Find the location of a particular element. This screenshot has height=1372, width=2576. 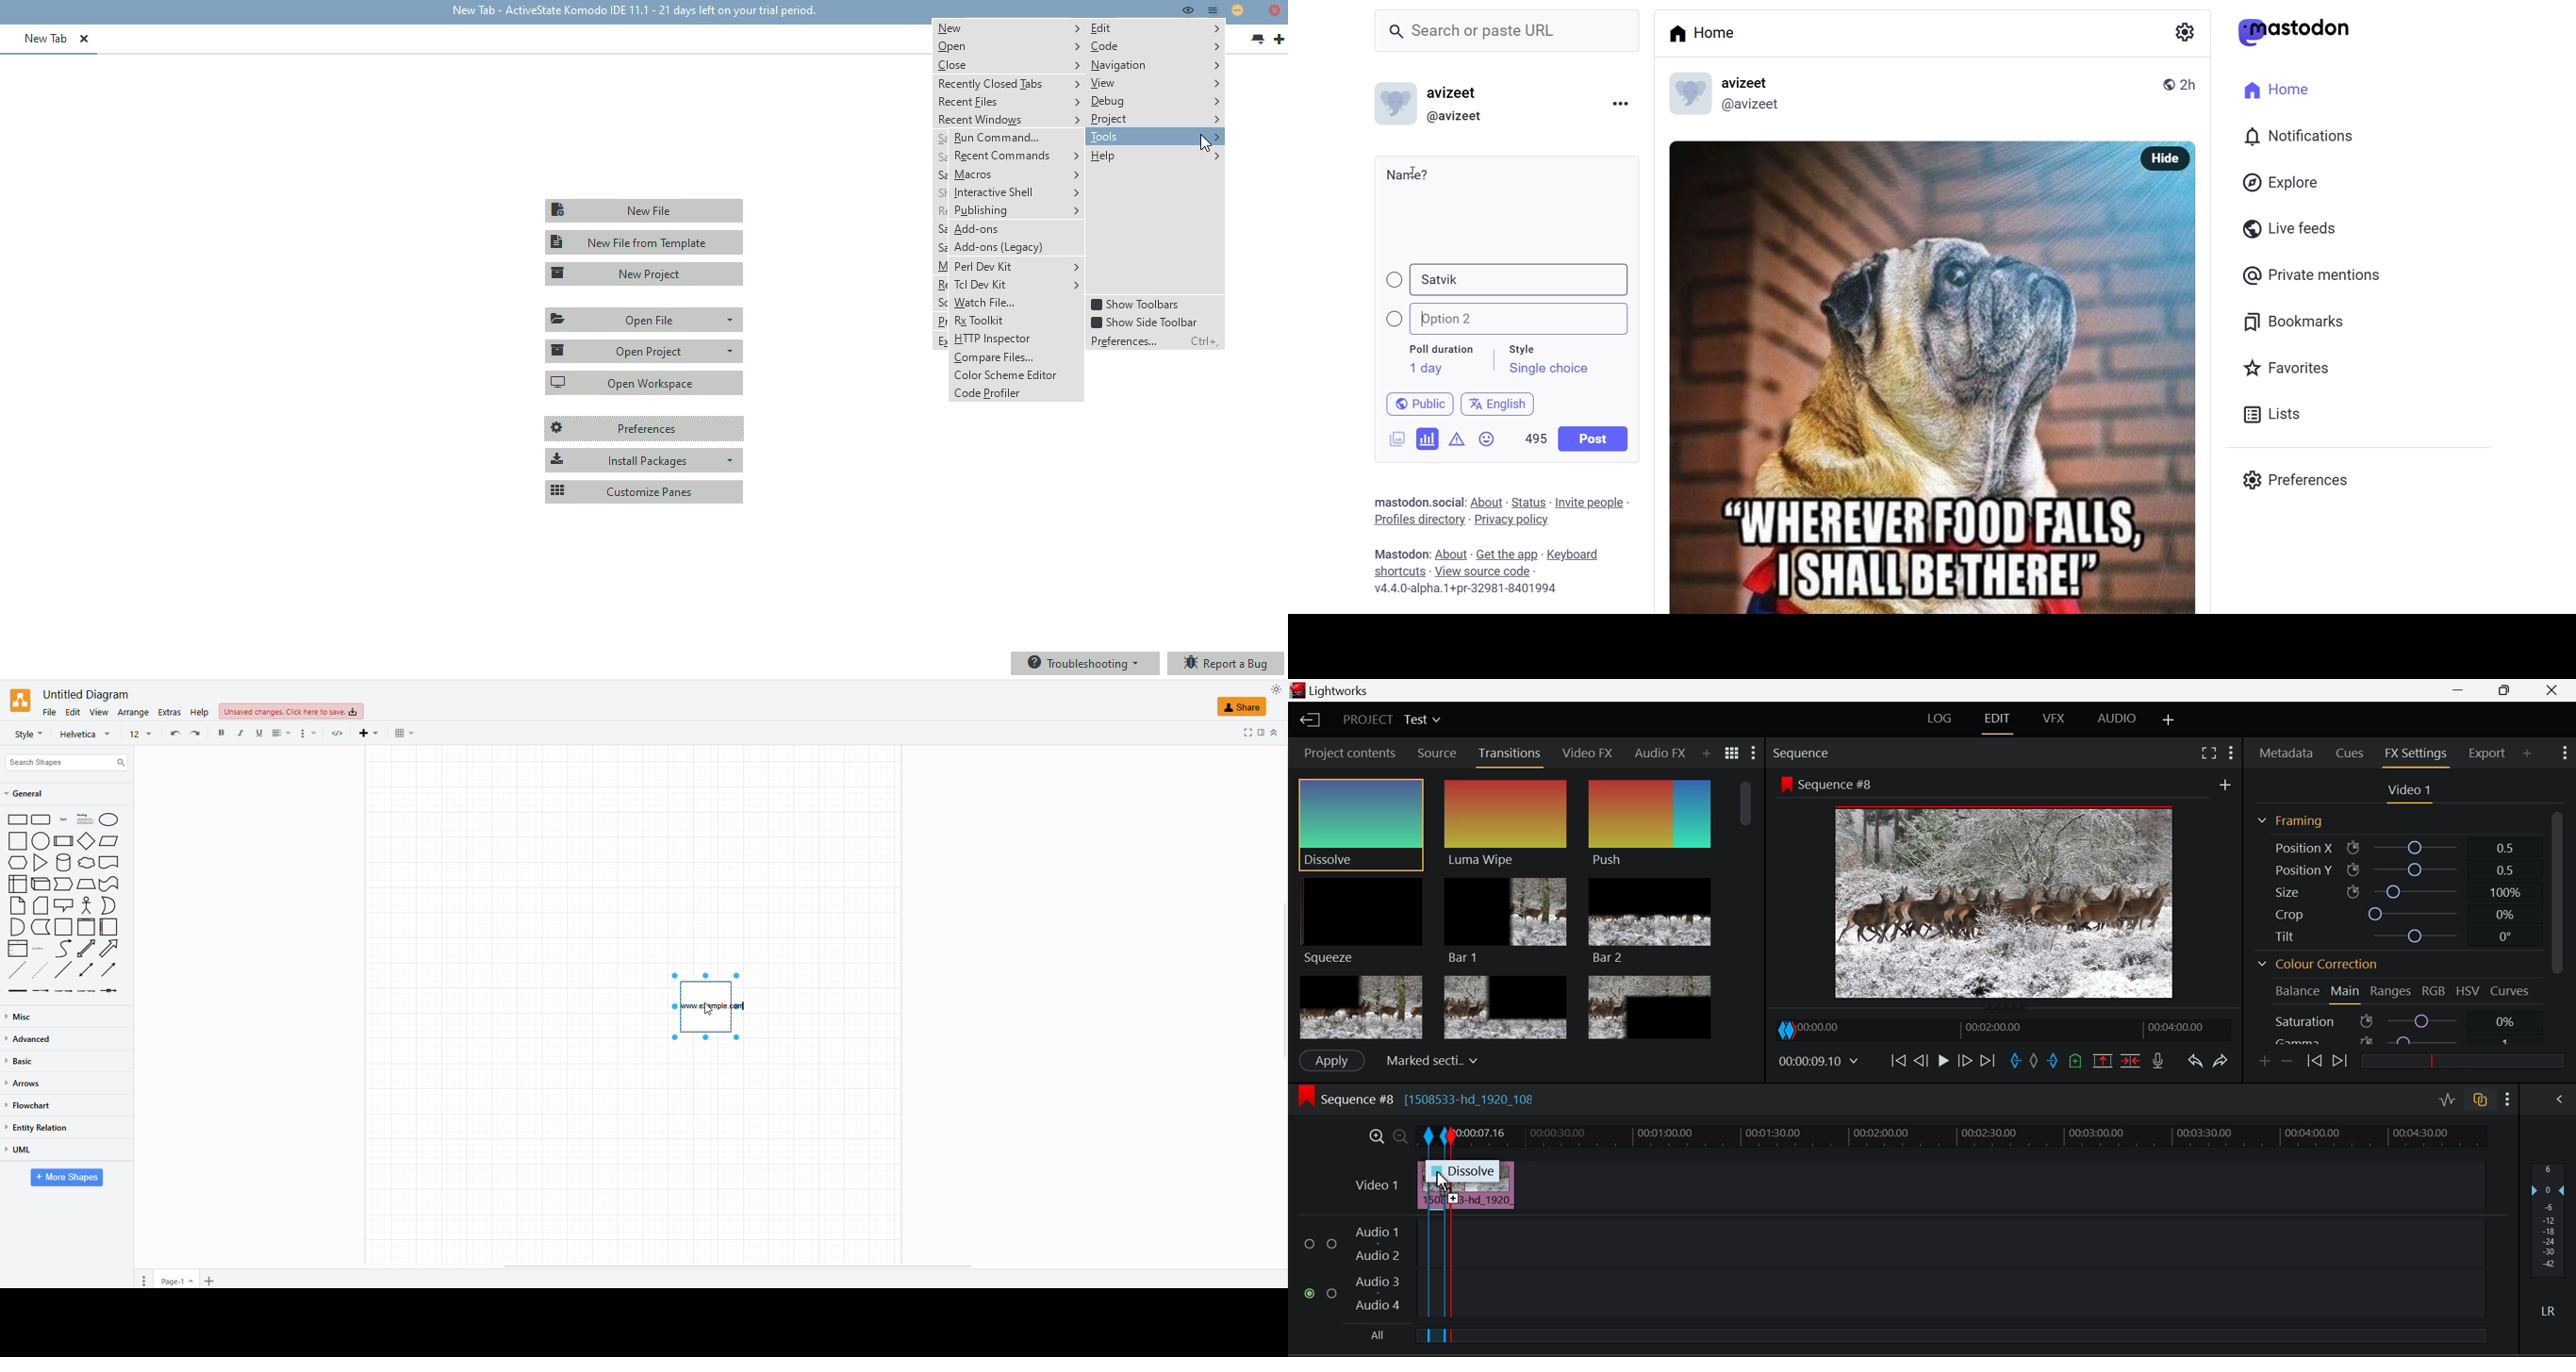

view is located at coordinates (99, 713).